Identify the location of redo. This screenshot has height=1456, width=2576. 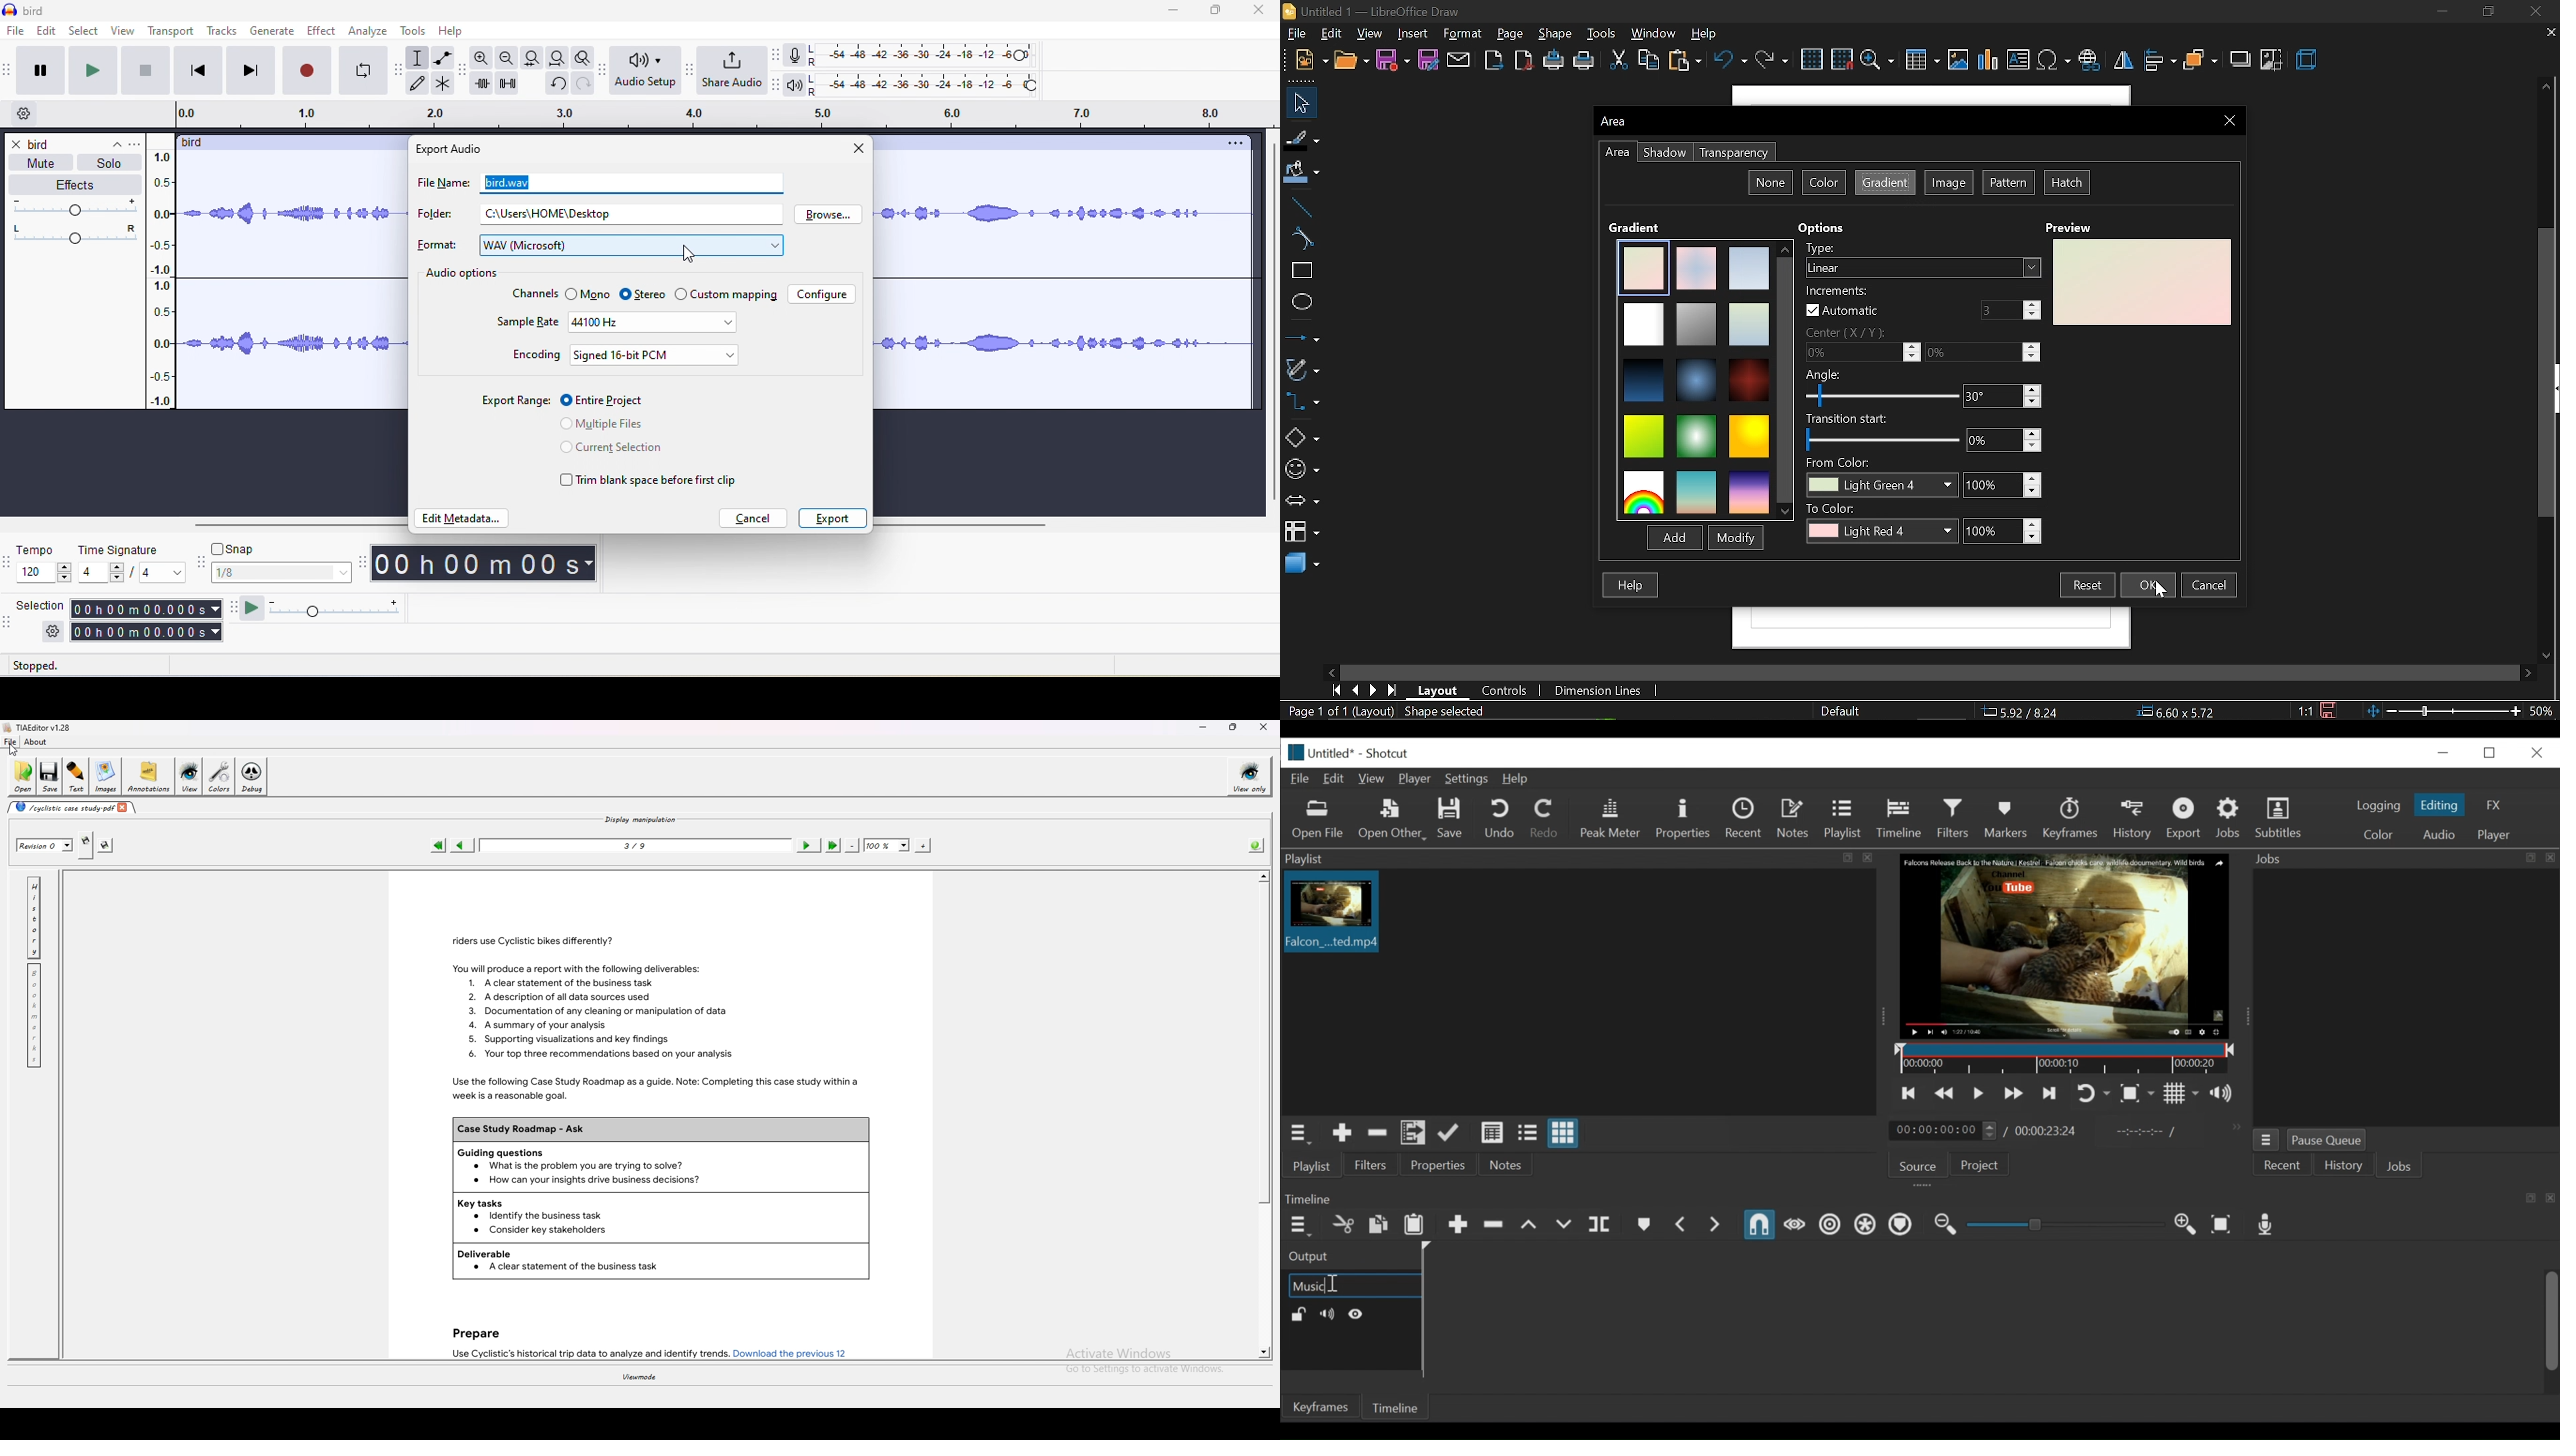
(1773, 61).